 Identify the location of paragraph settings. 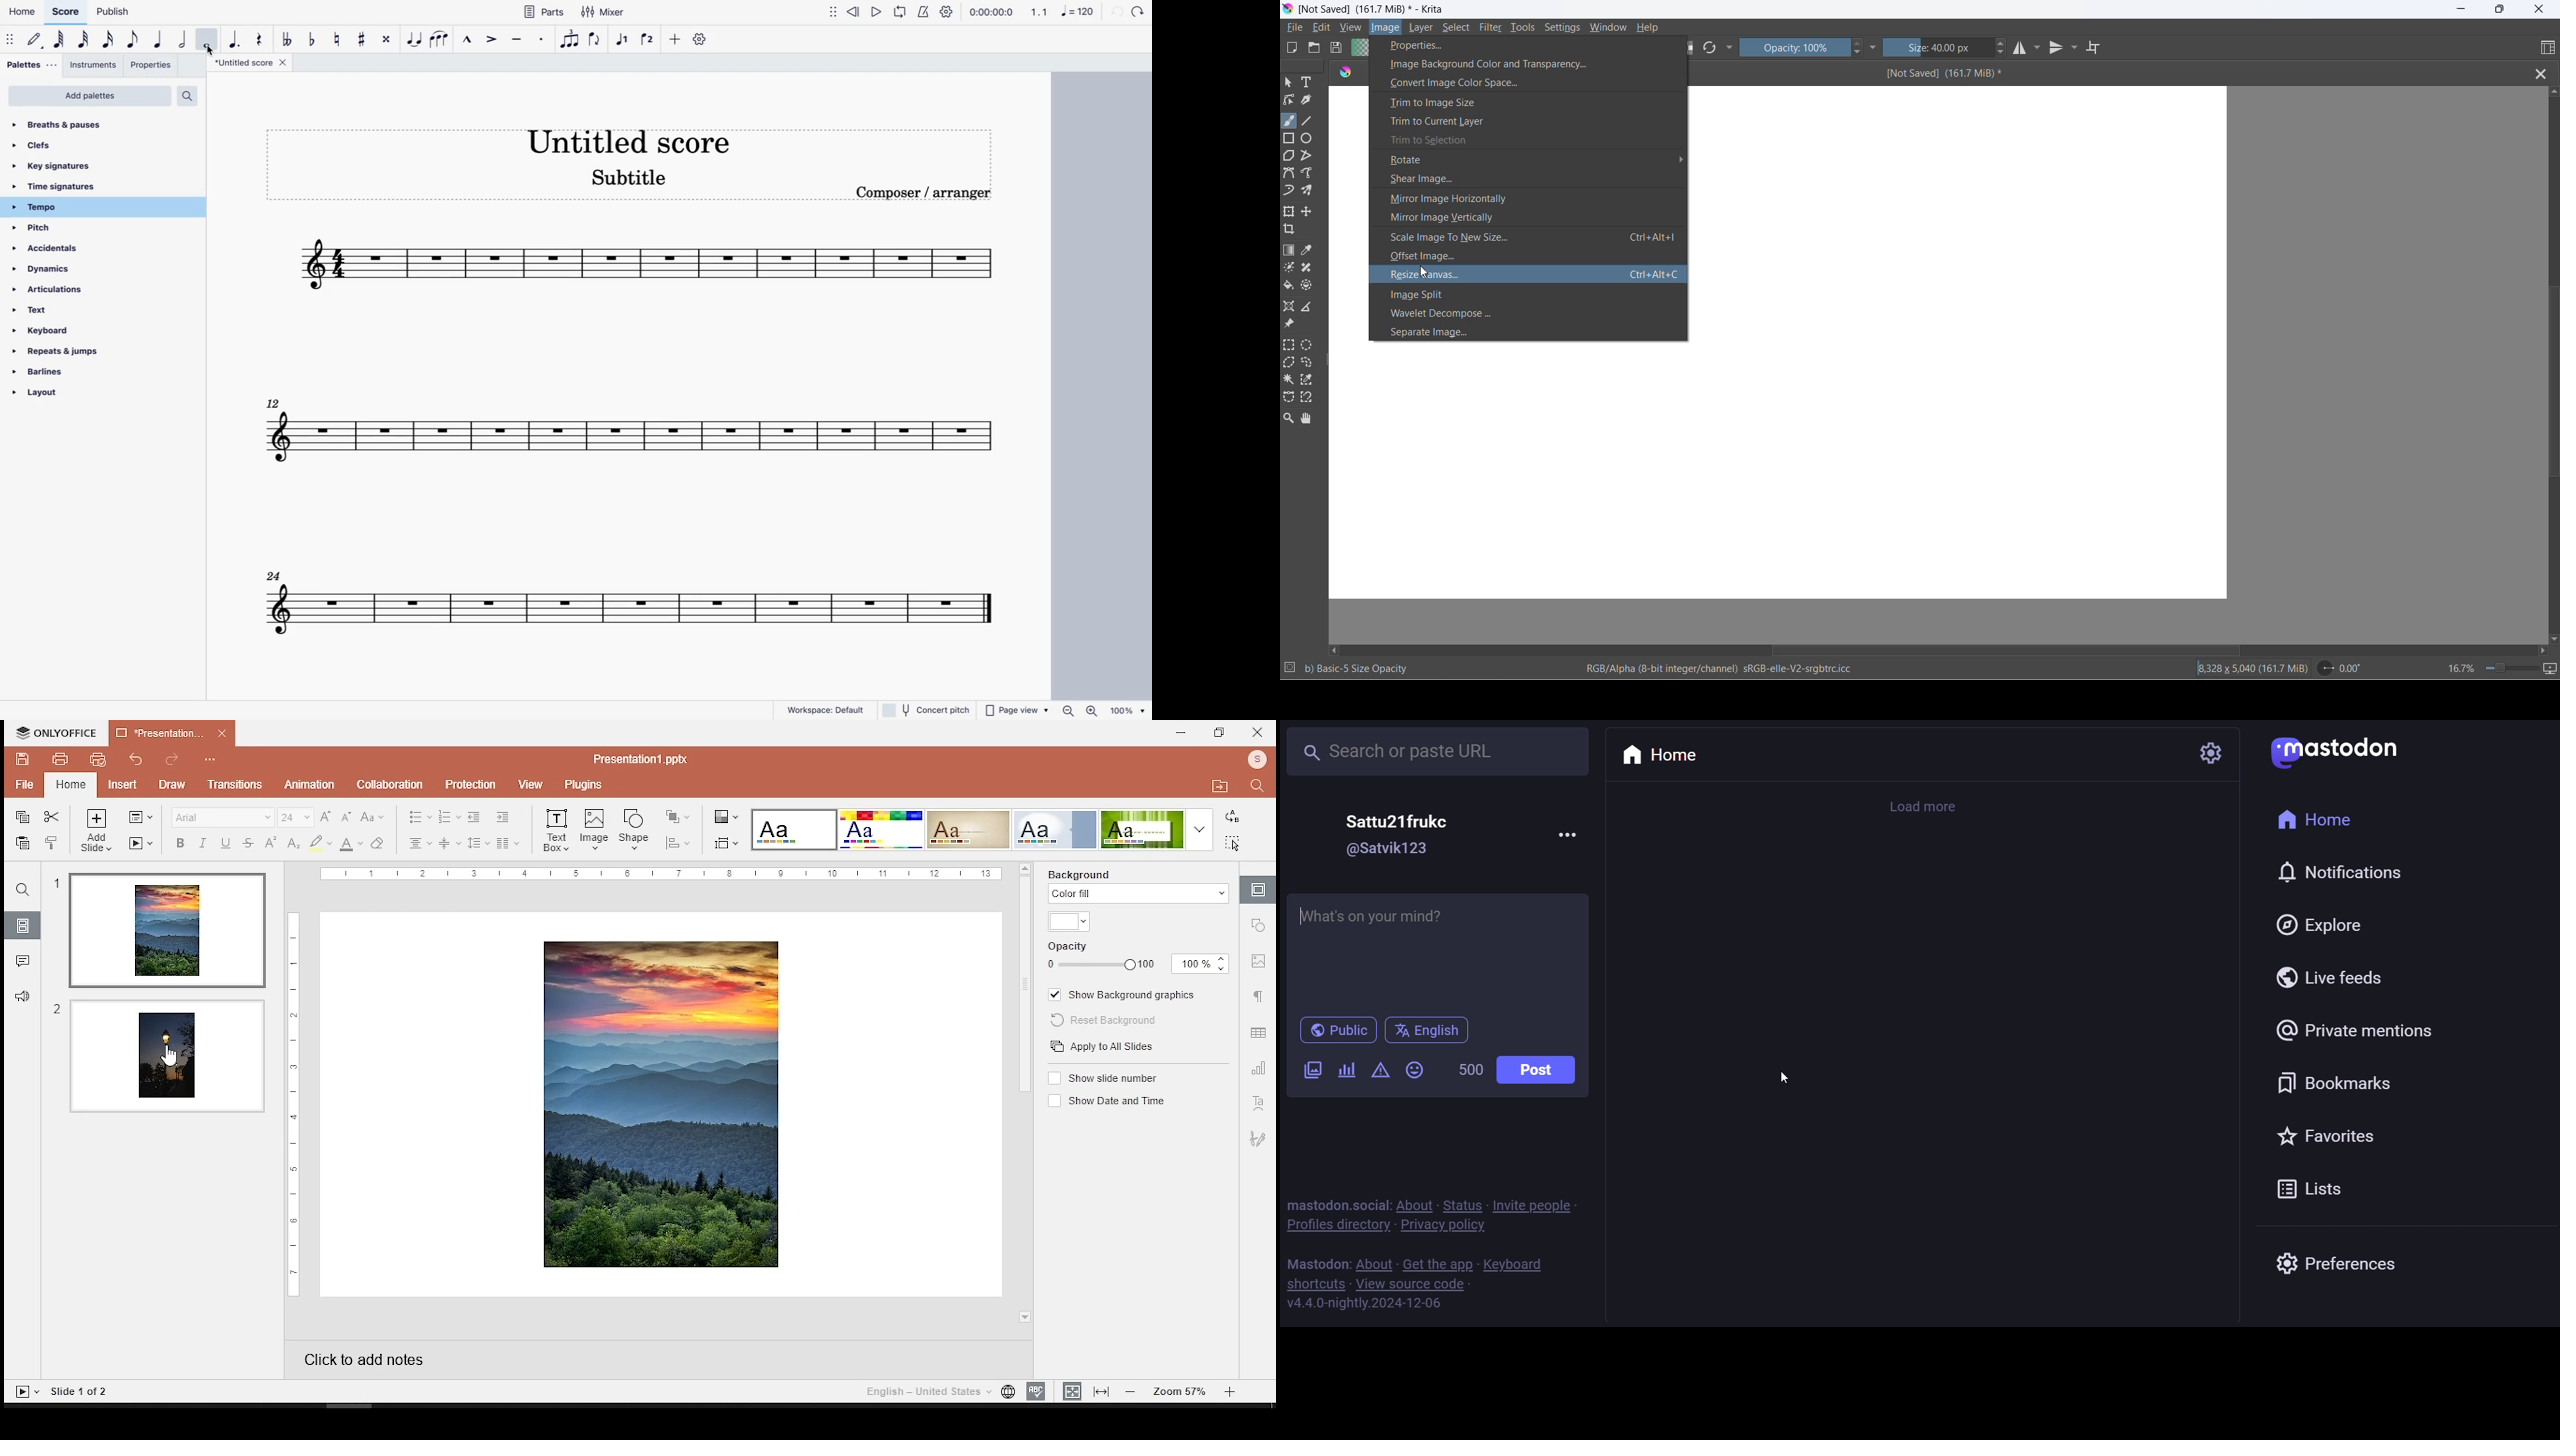
(1260, 996).